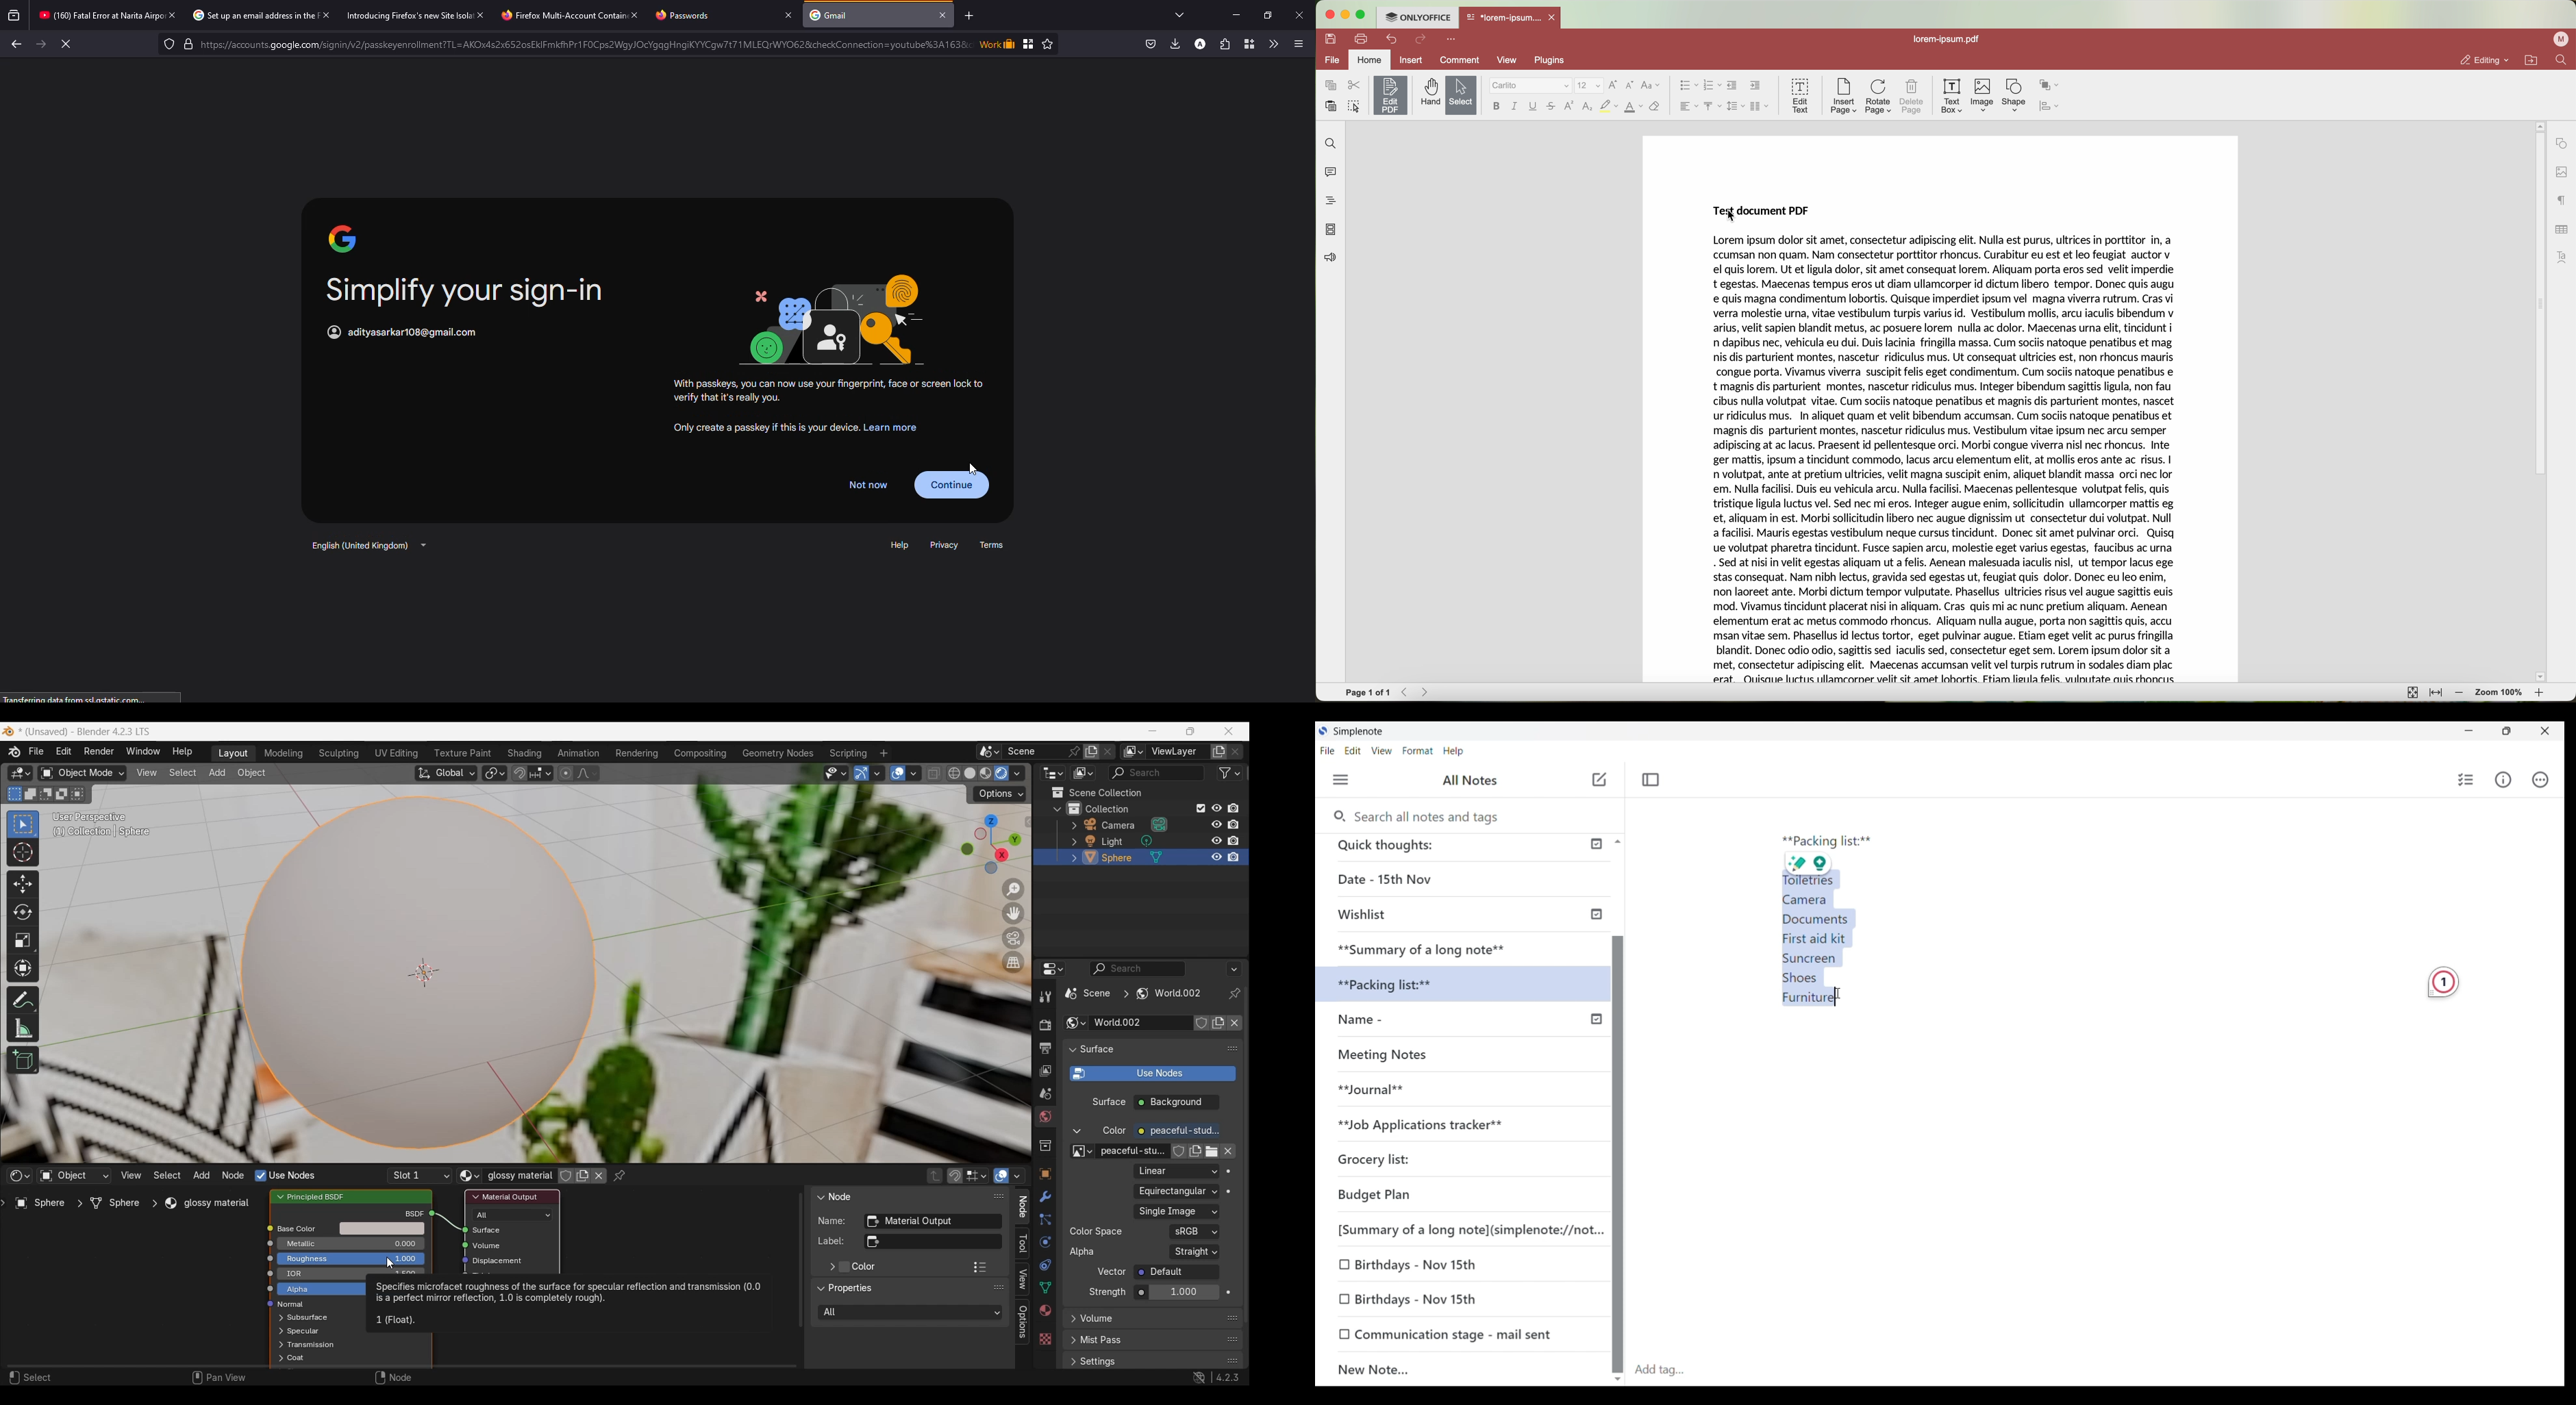 This screenshot has width=2576, height=1428. What do you see at coordinates (1156, 773) in the screenshot?
I see `Filter search` at bounding box center [1156, 773].